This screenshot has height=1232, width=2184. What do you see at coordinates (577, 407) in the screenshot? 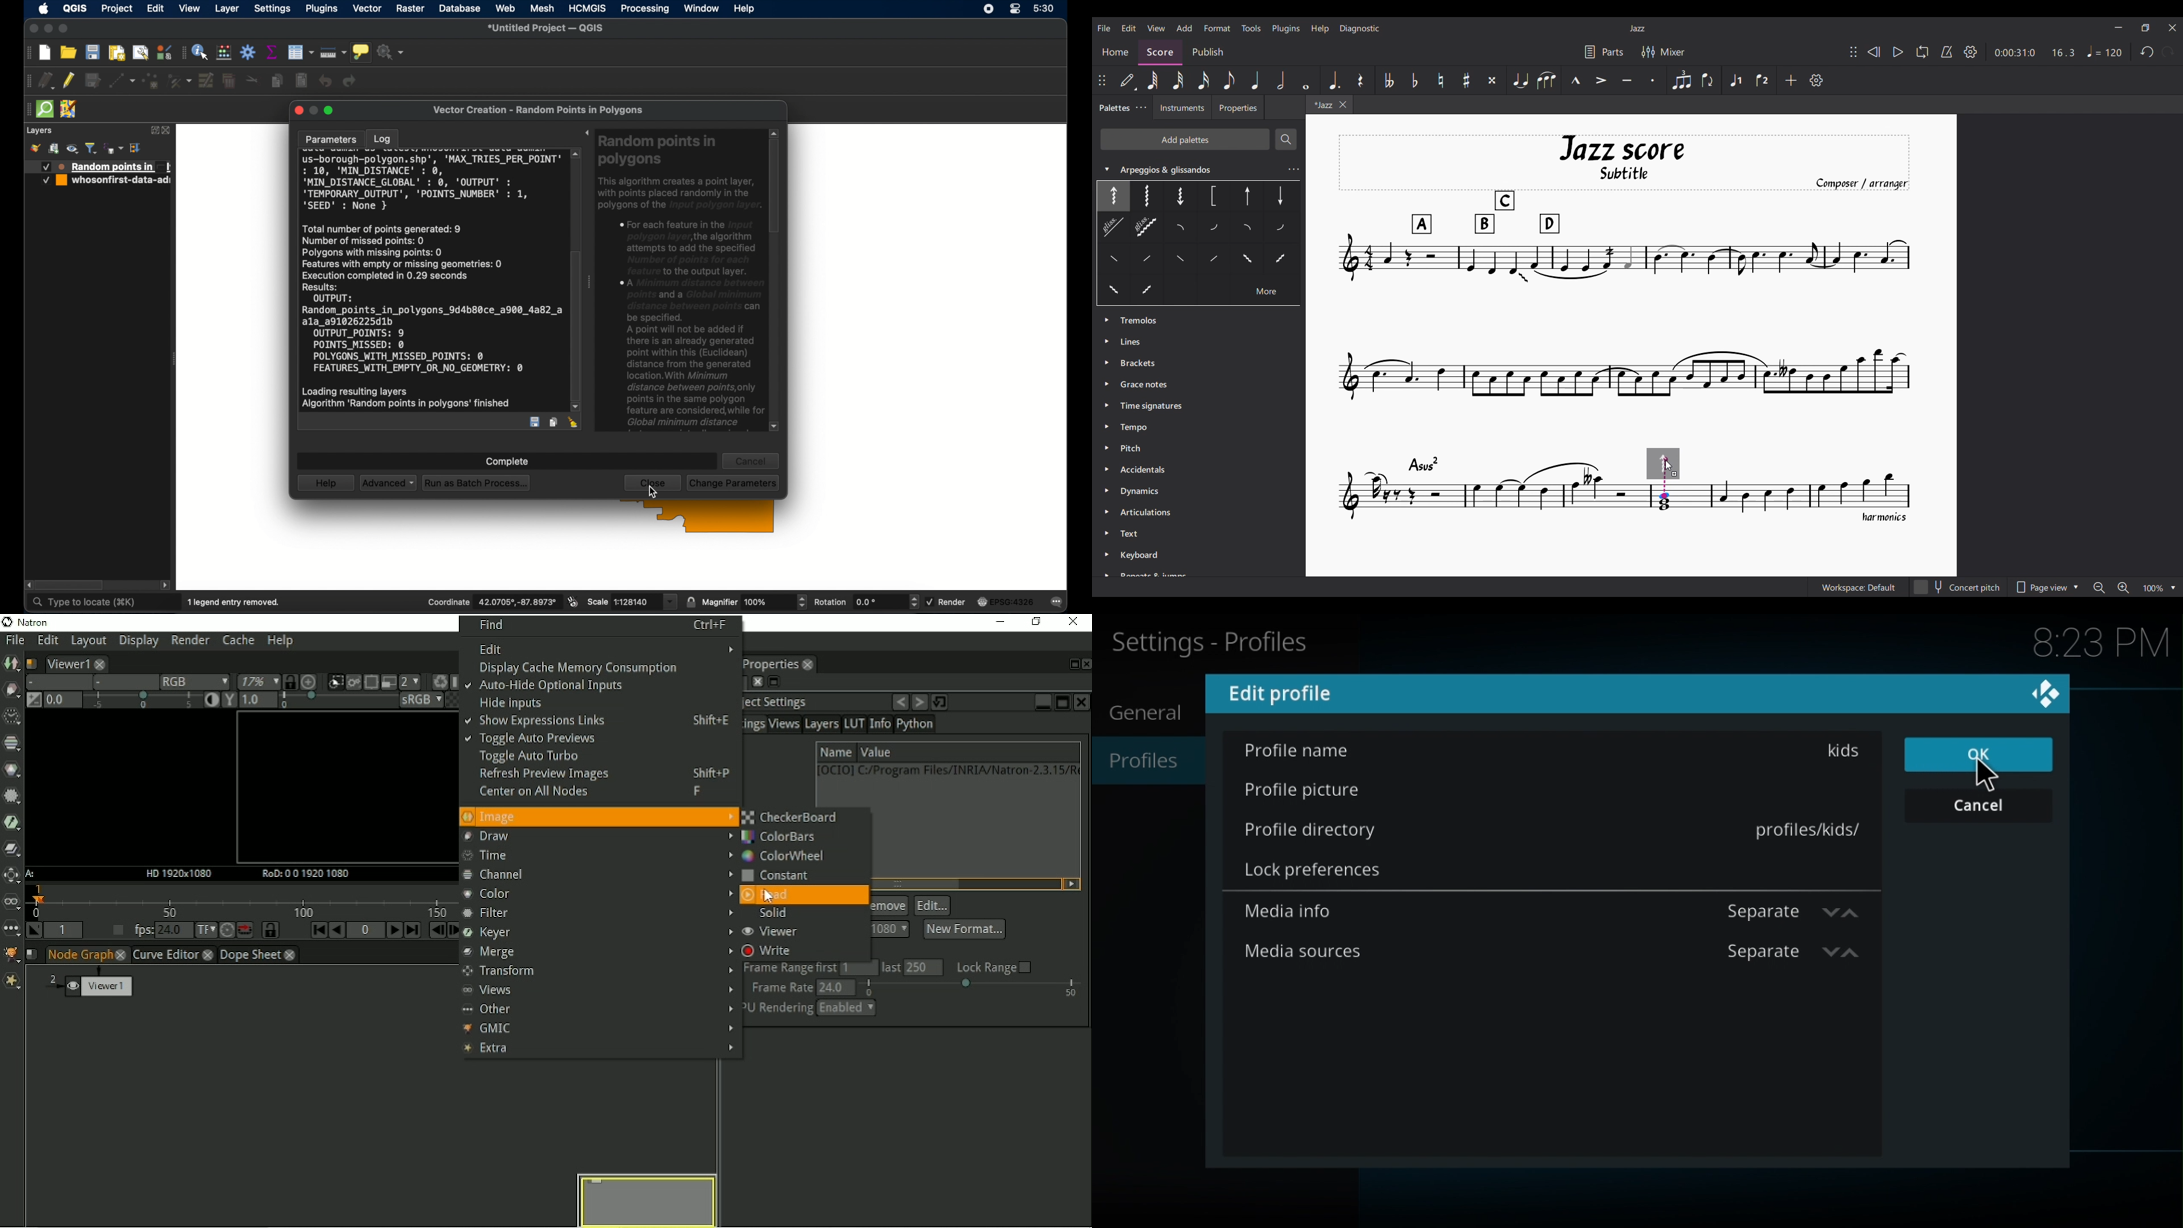
I see `scroll down arrow` at bounding box center [577, 407].